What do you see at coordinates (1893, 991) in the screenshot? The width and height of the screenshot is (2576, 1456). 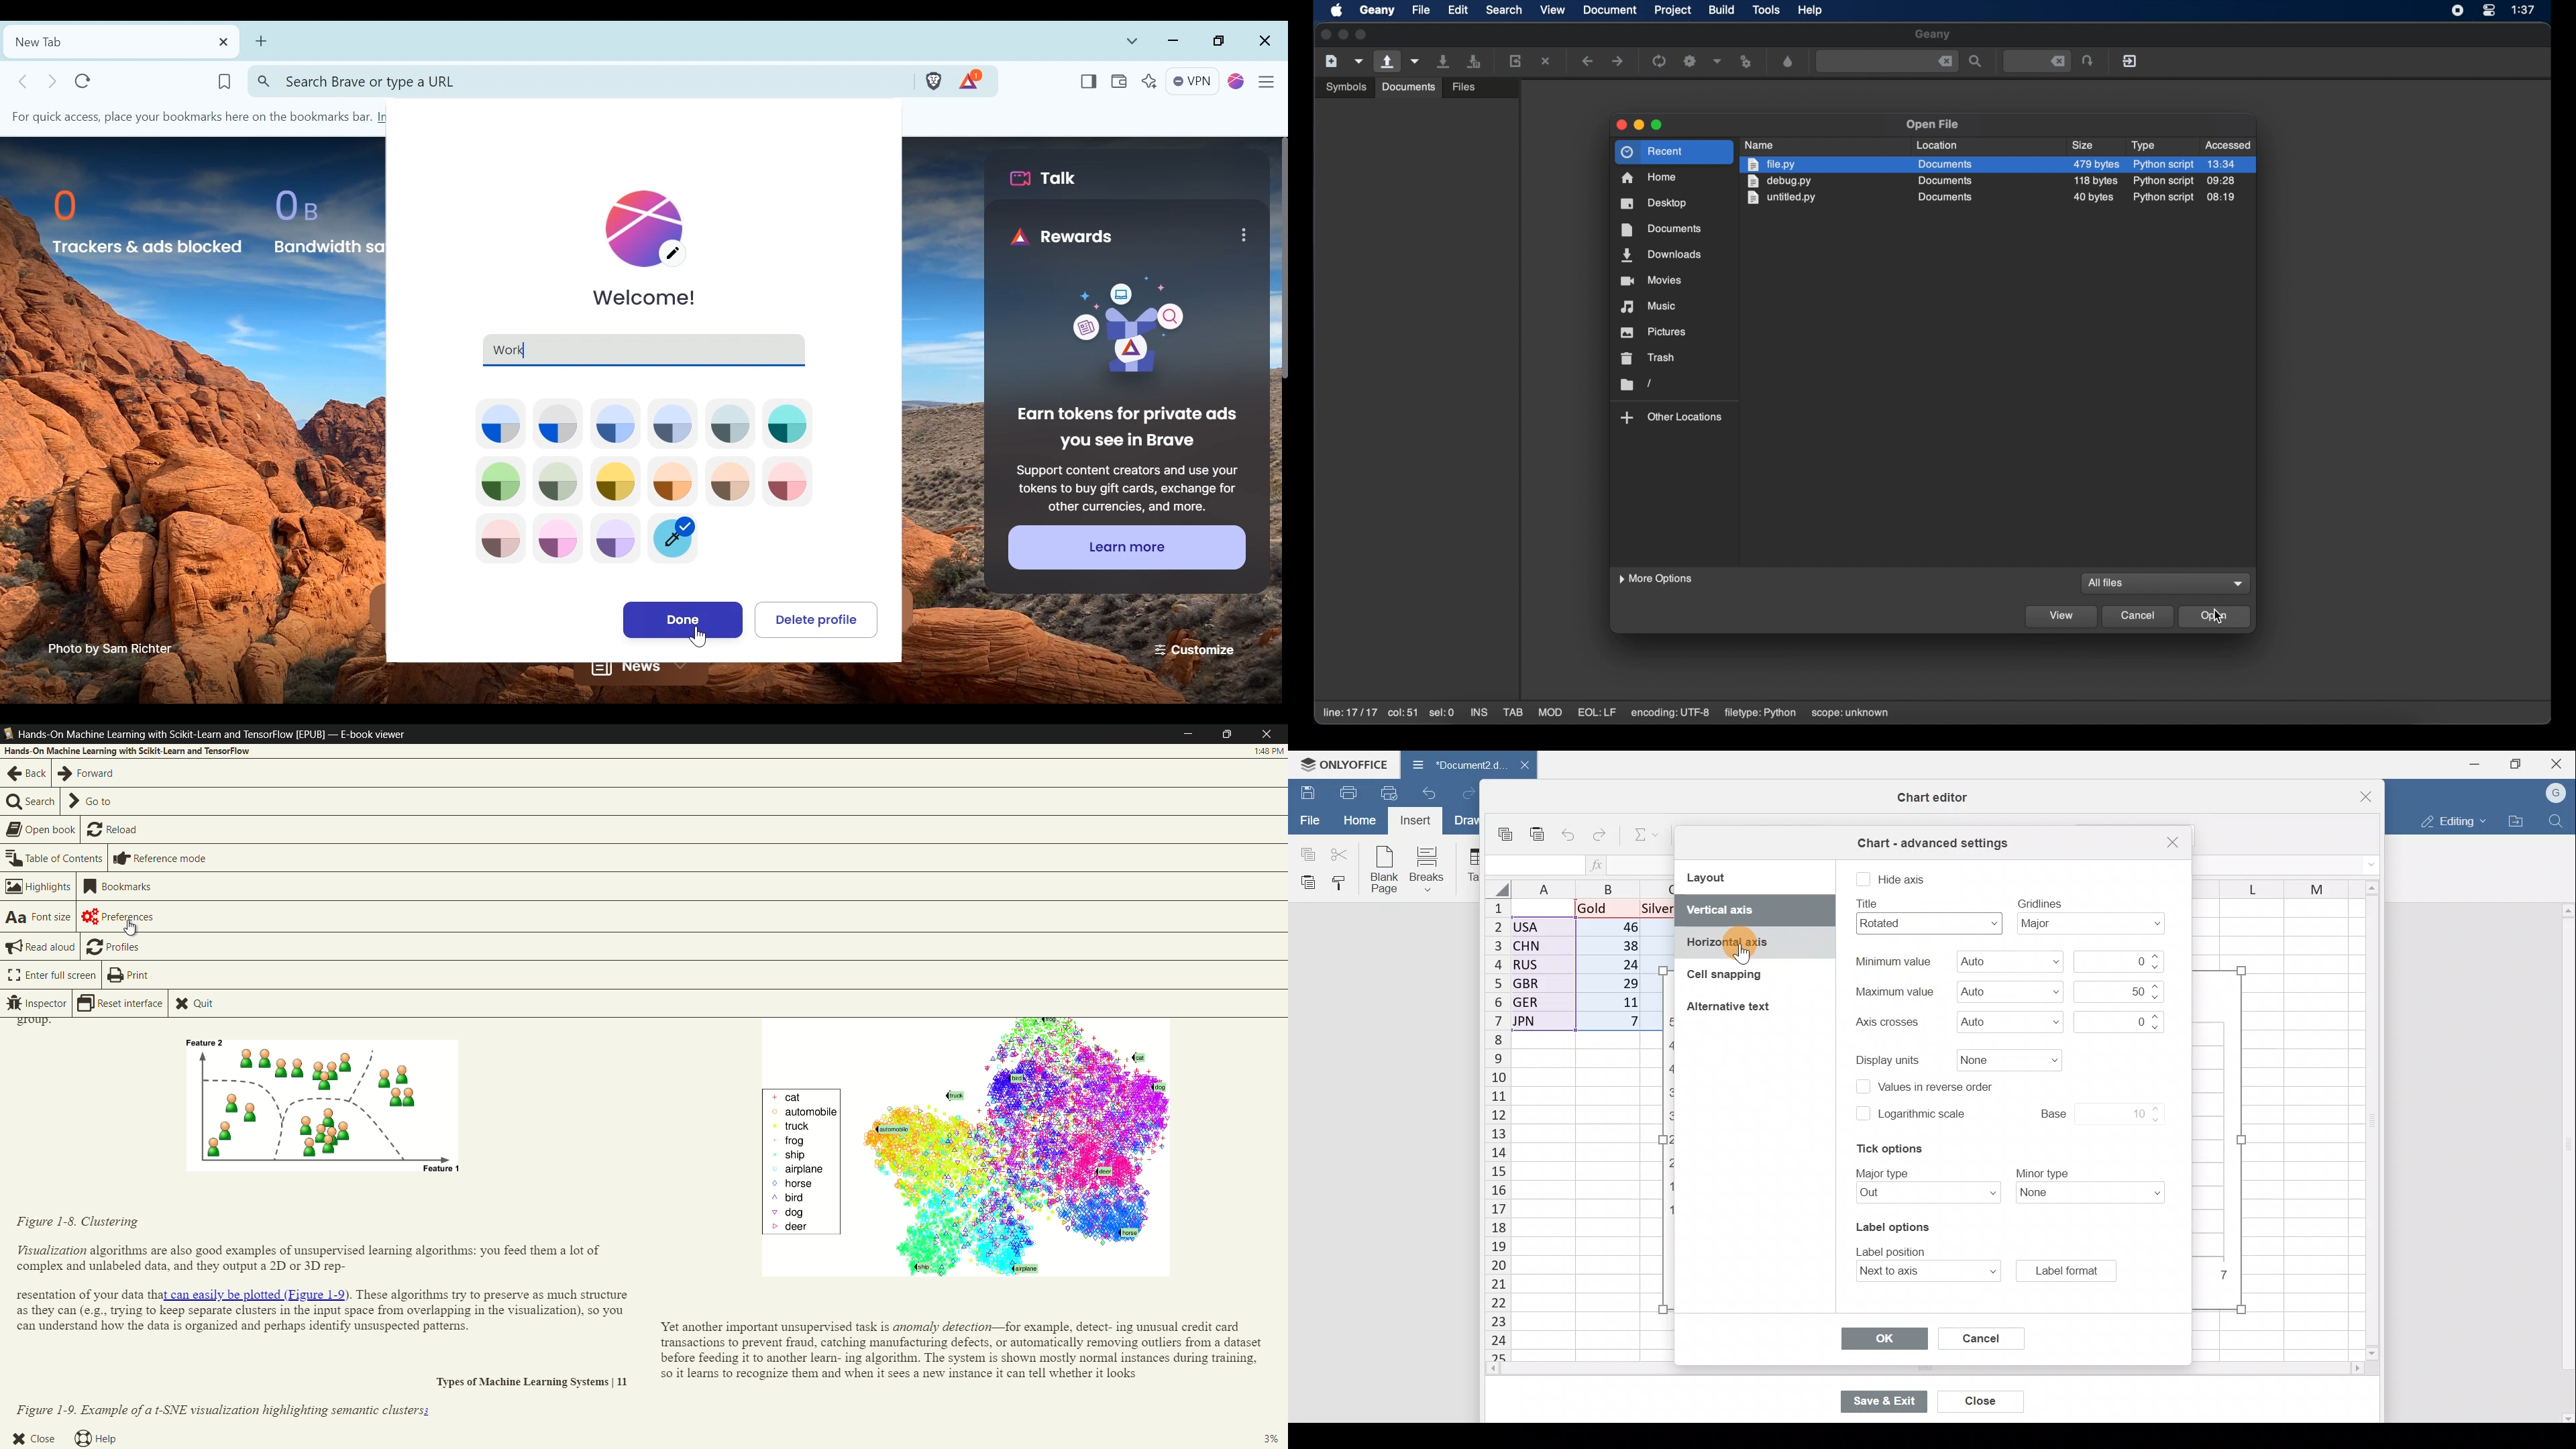 I see `text` at bounding box center [1893, 991].